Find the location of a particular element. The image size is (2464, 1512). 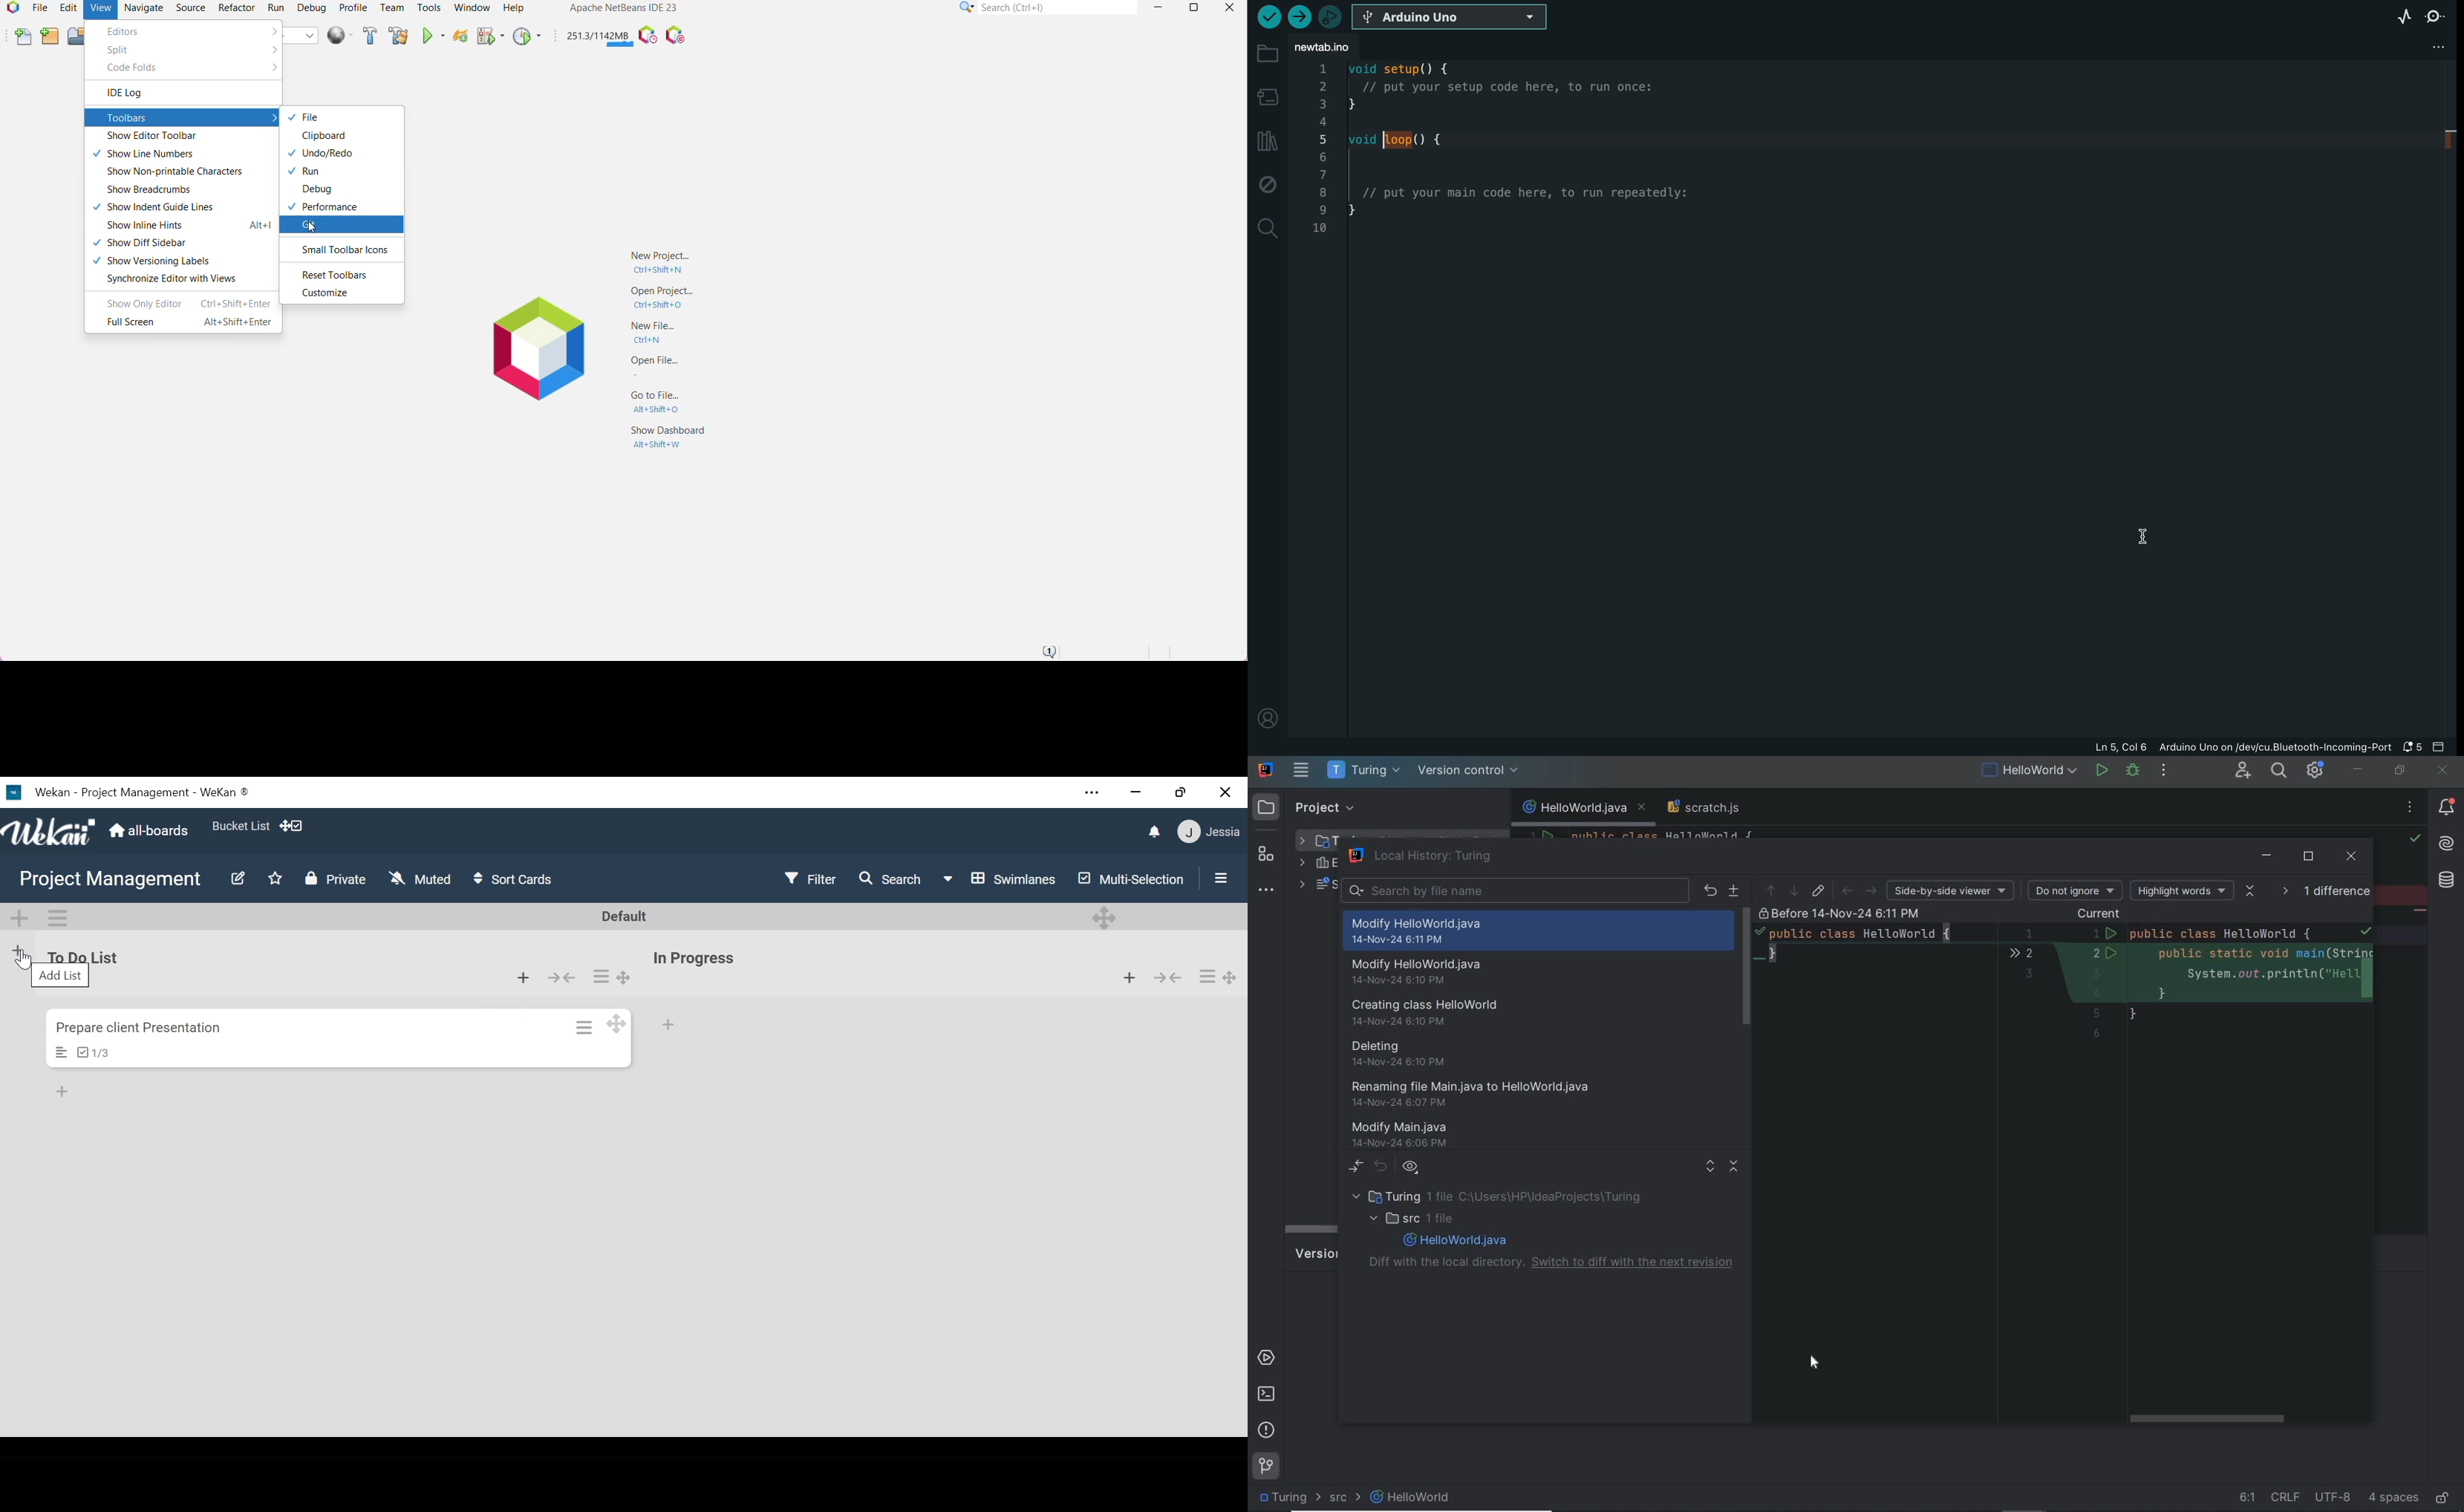

side-by-side viewer is located at coordinates (1953, 889).